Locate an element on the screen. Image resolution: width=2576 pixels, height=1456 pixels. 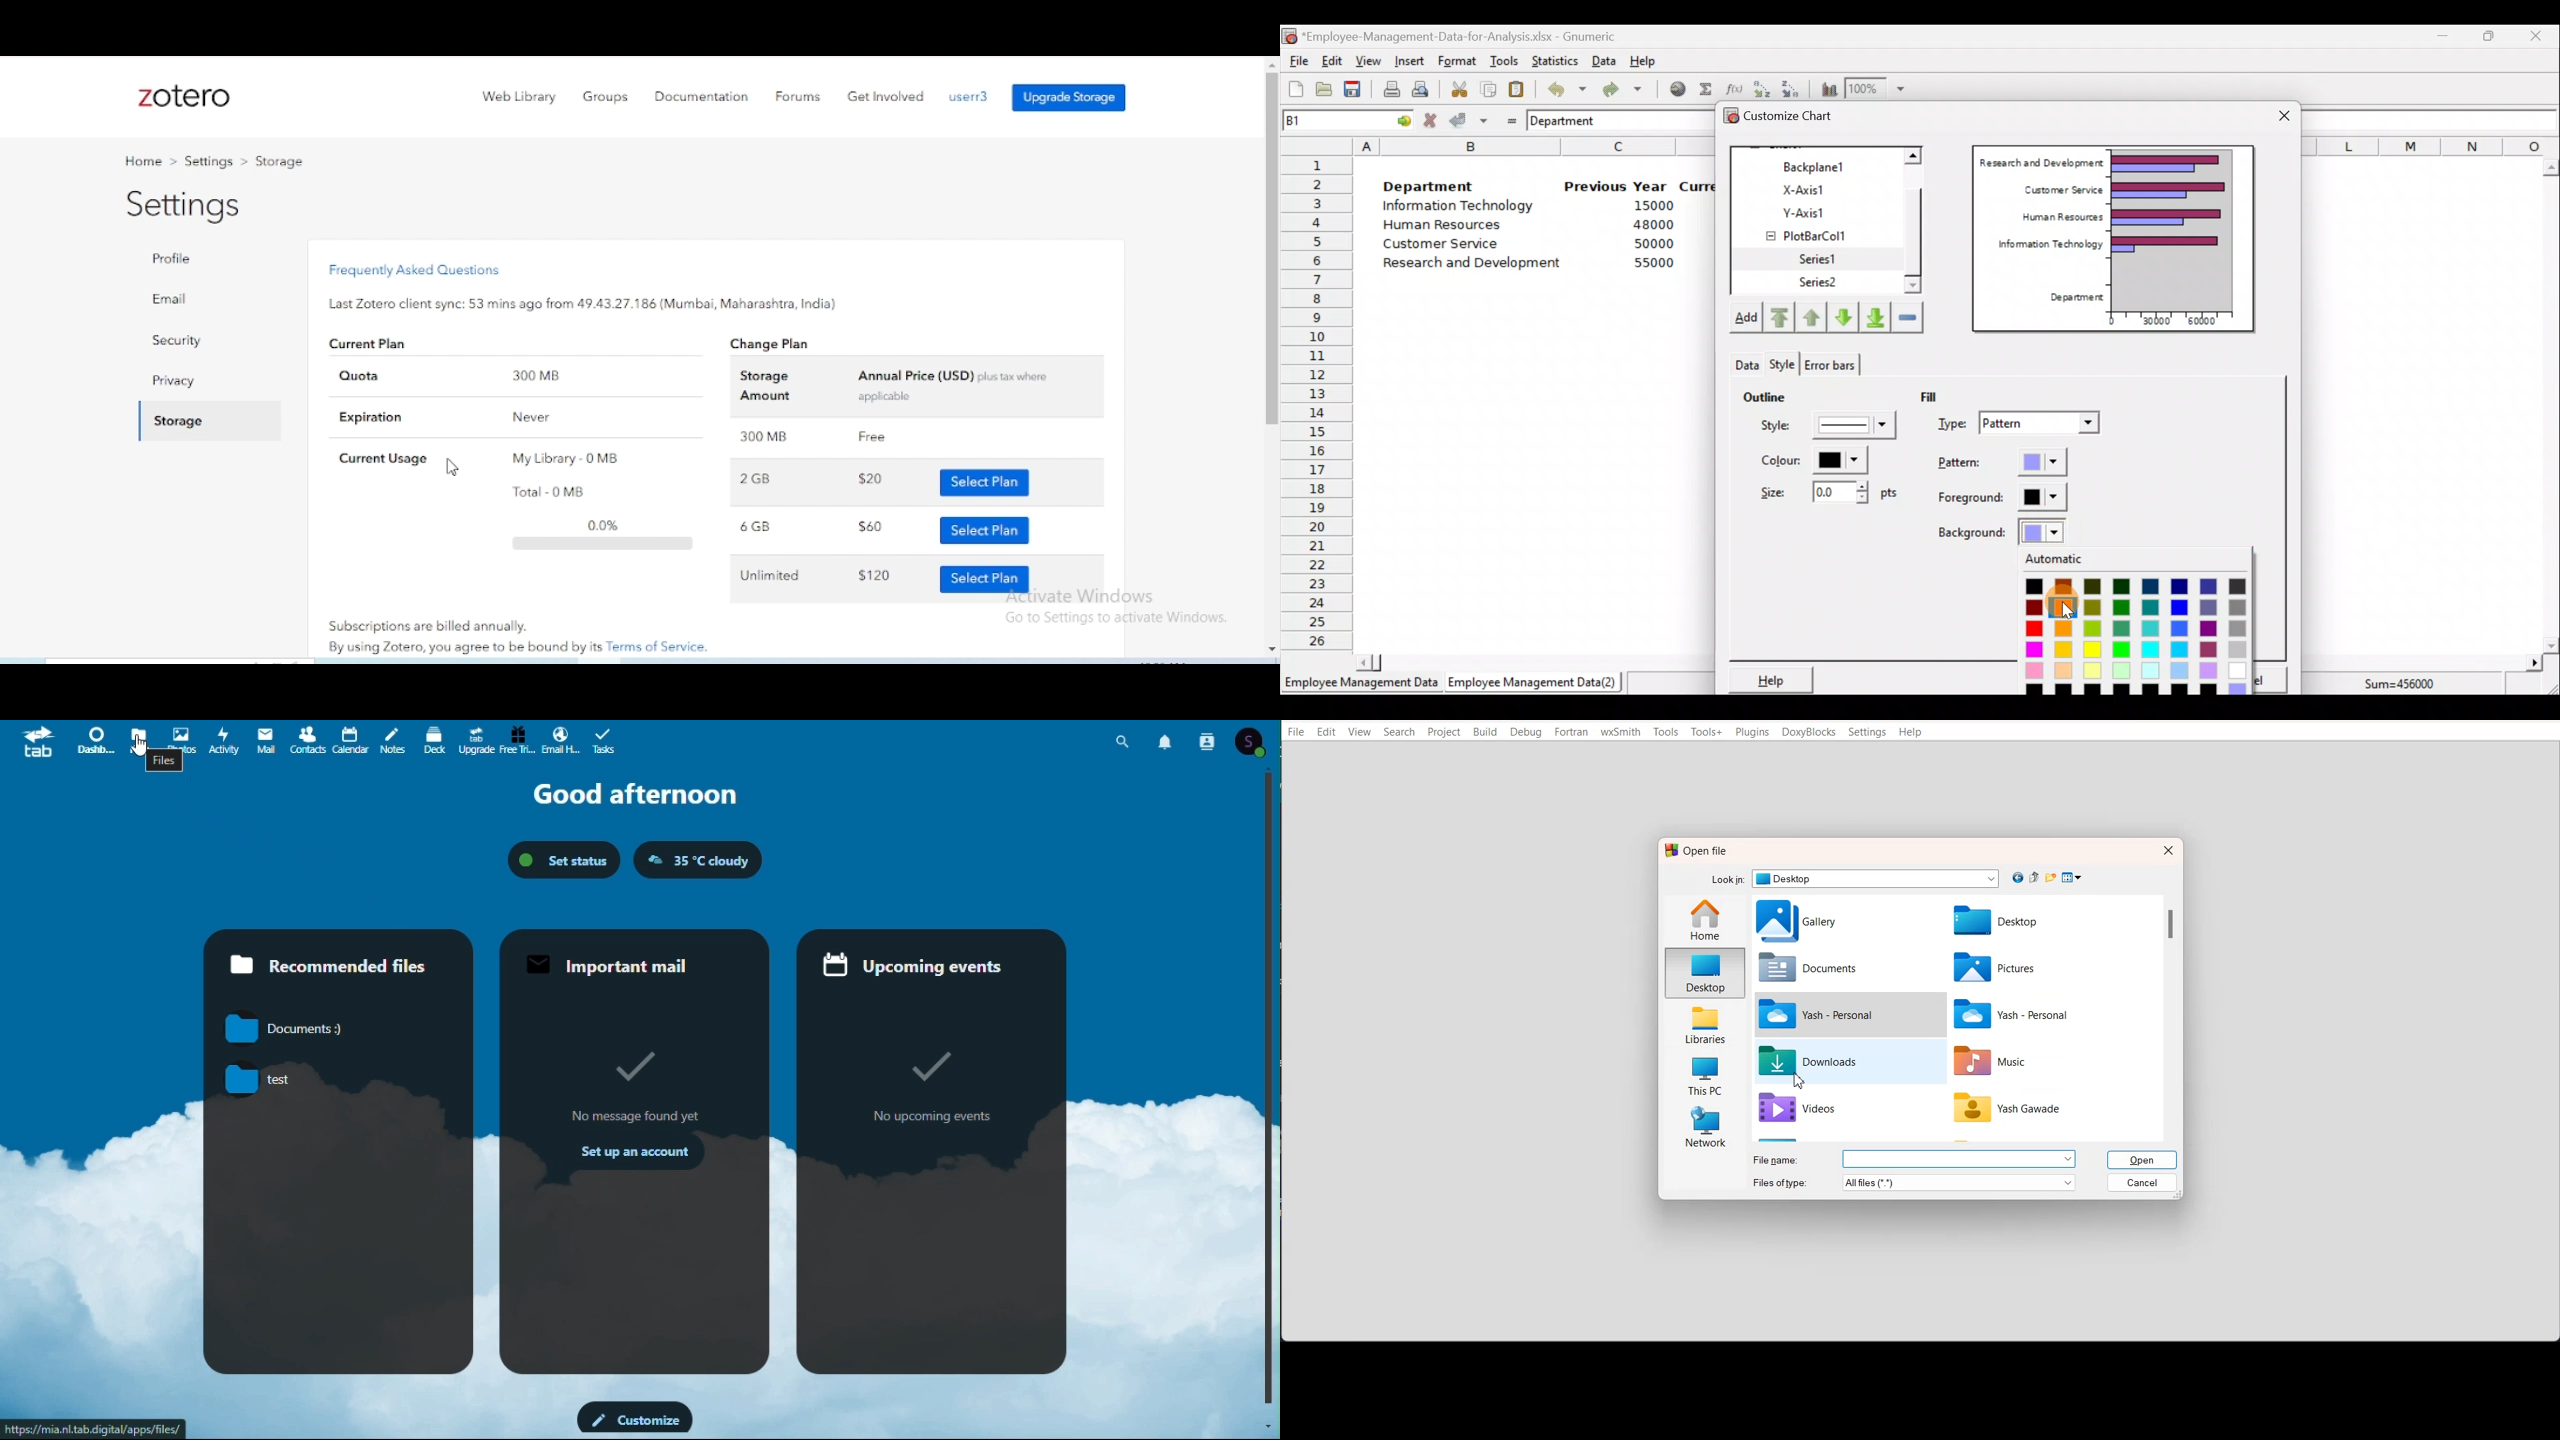
storage is located at coordinates (174, 421).